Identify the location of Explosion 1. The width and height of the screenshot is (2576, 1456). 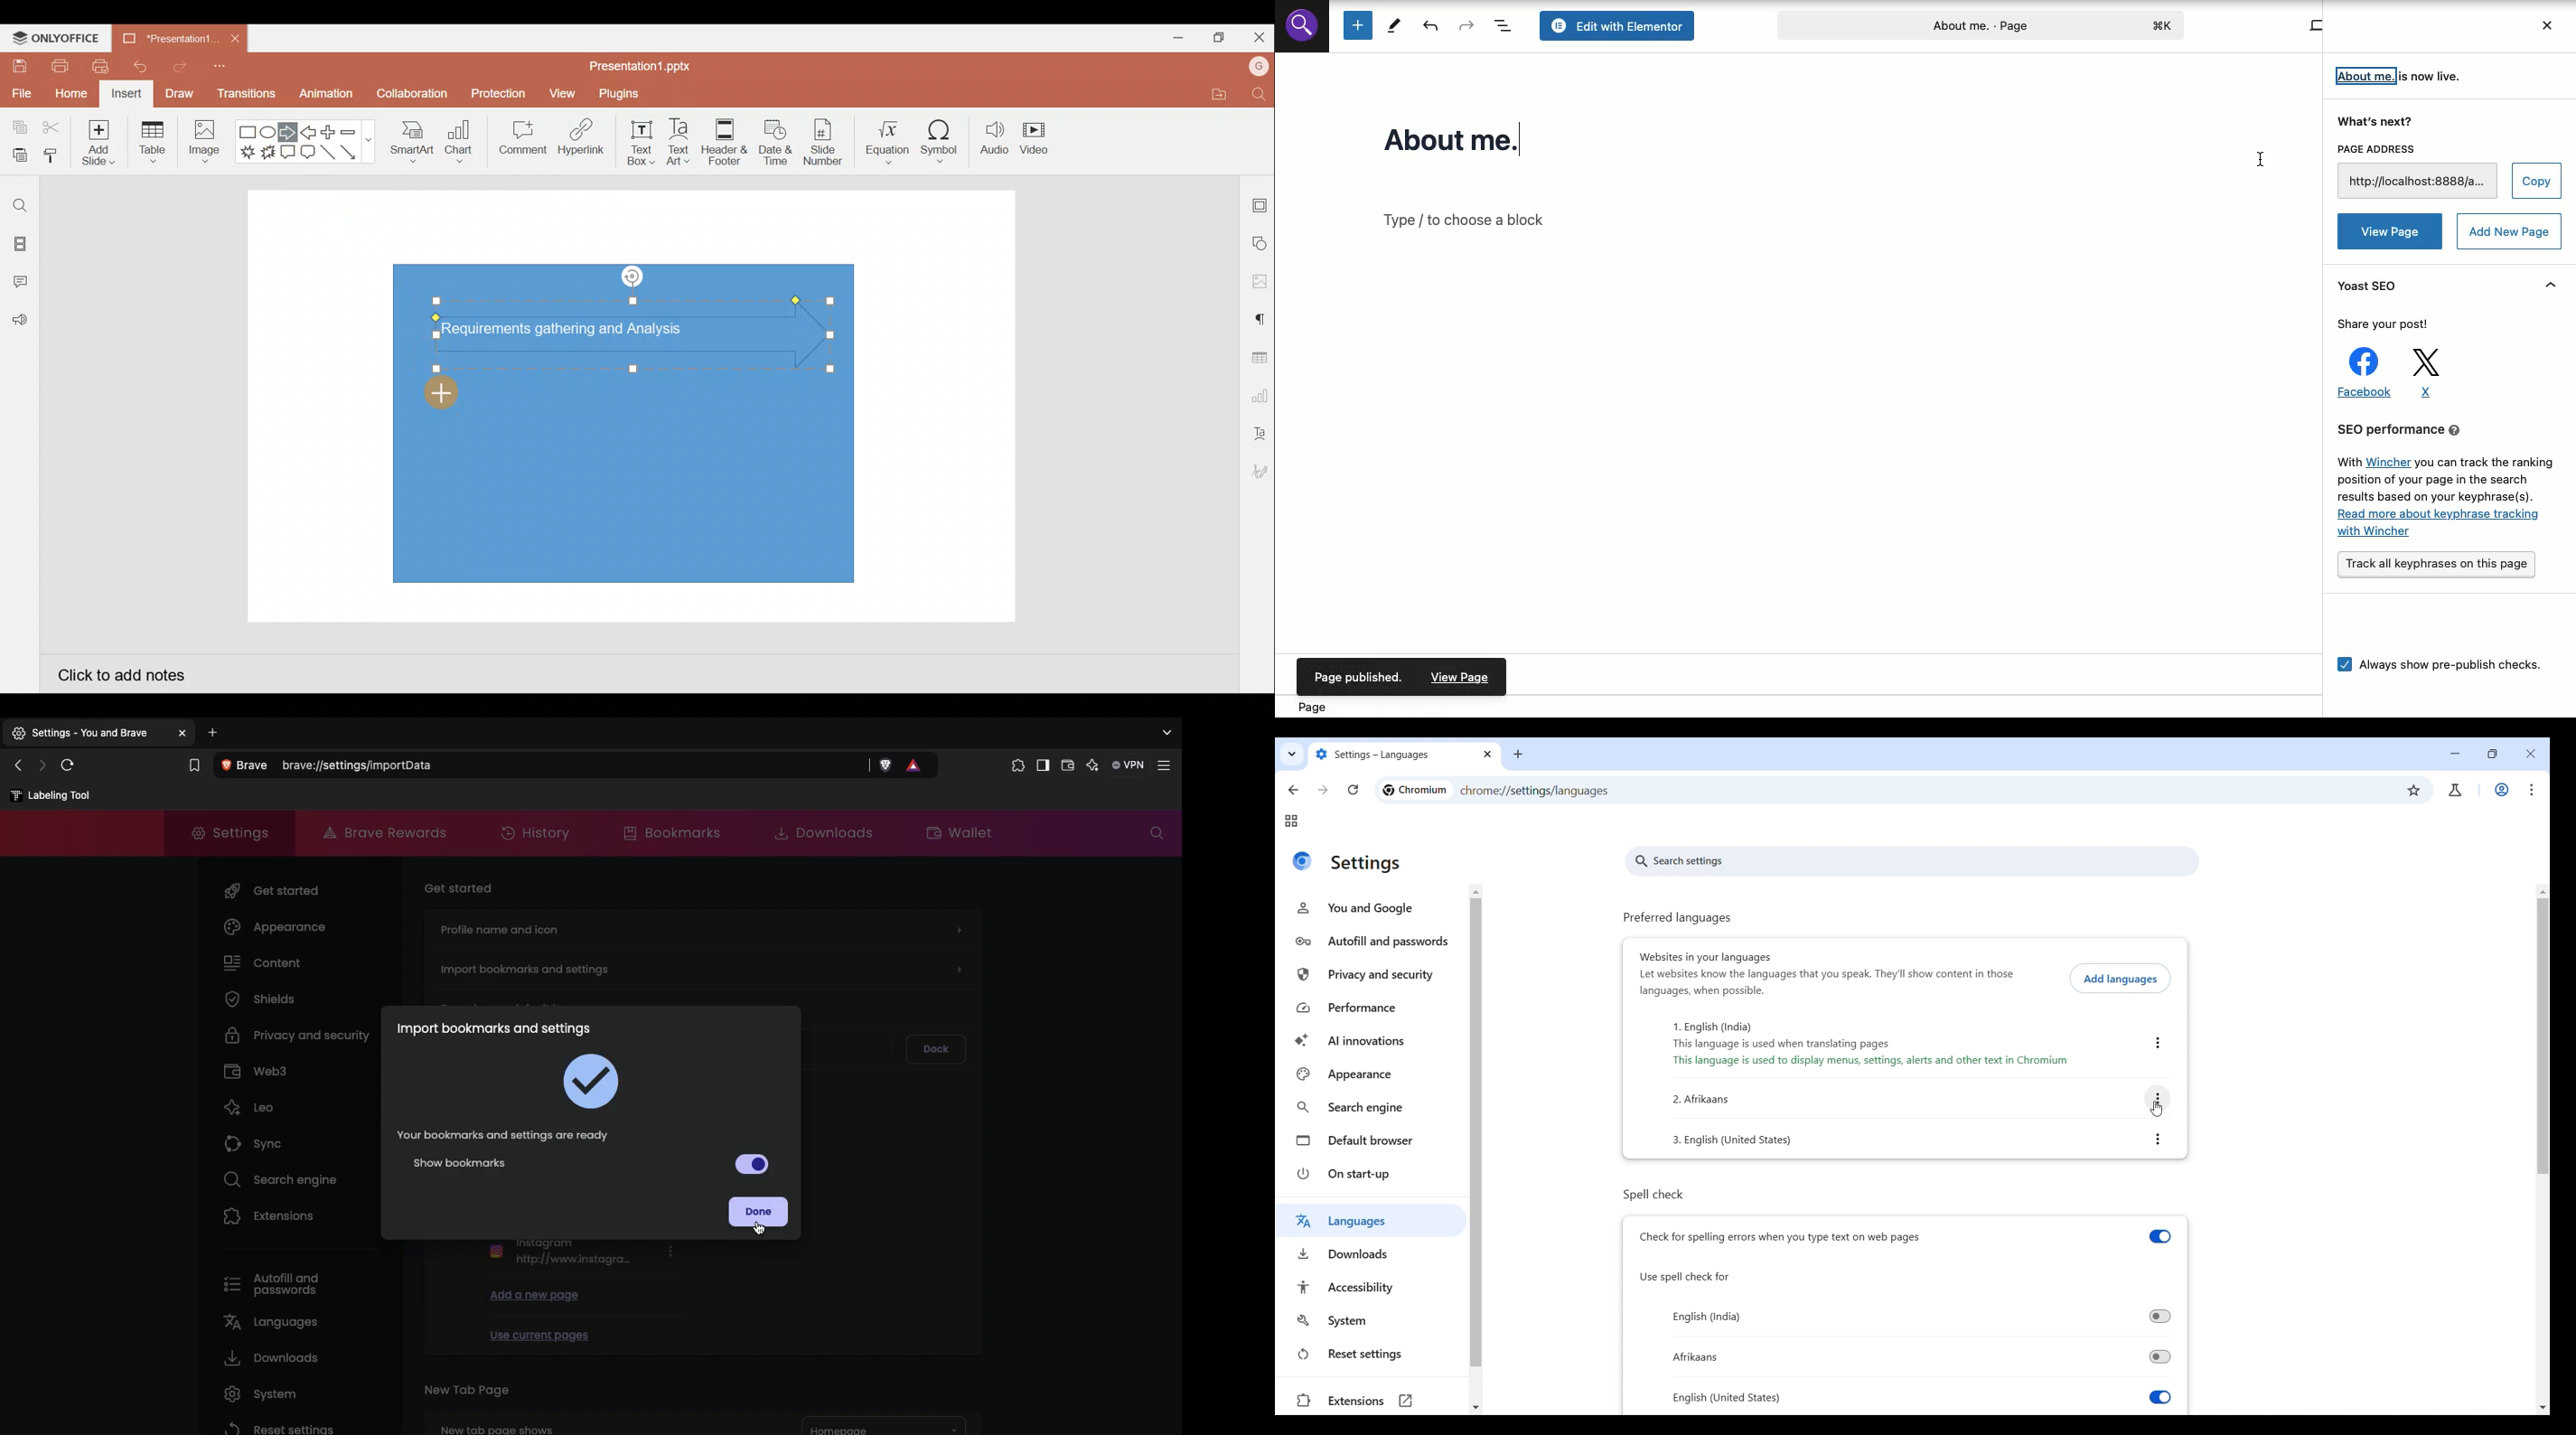
(248, 151).